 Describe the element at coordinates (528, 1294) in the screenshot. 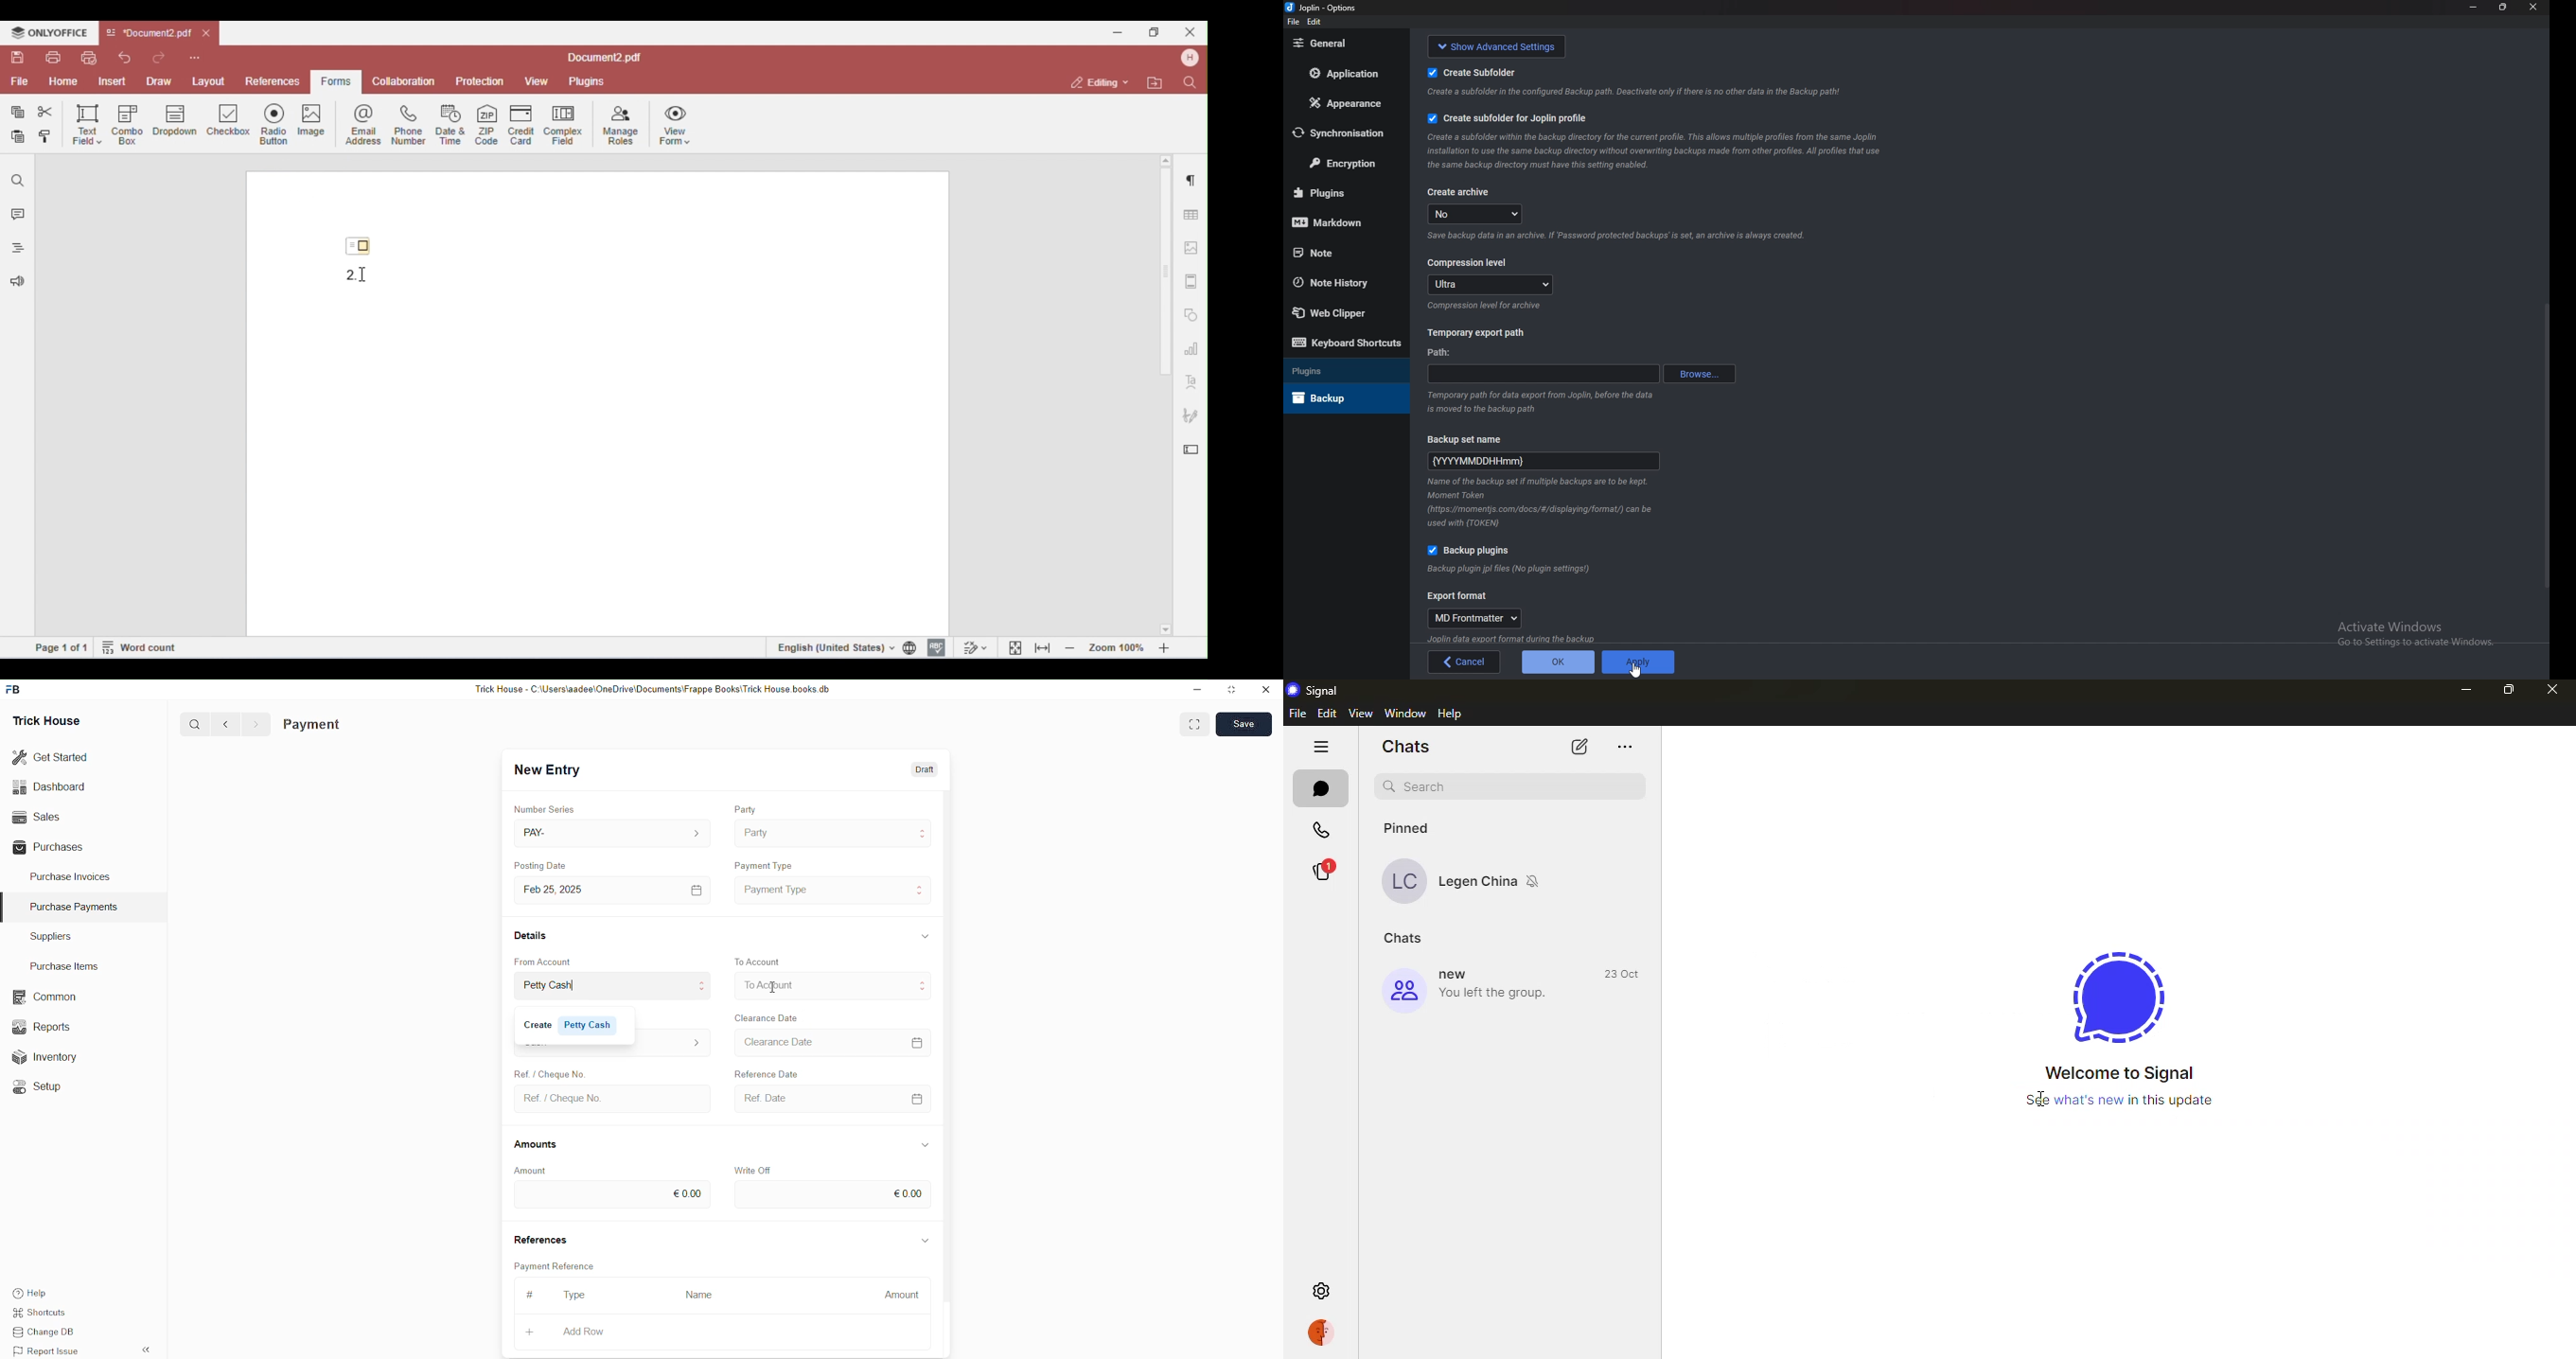

I see `#` at that location.